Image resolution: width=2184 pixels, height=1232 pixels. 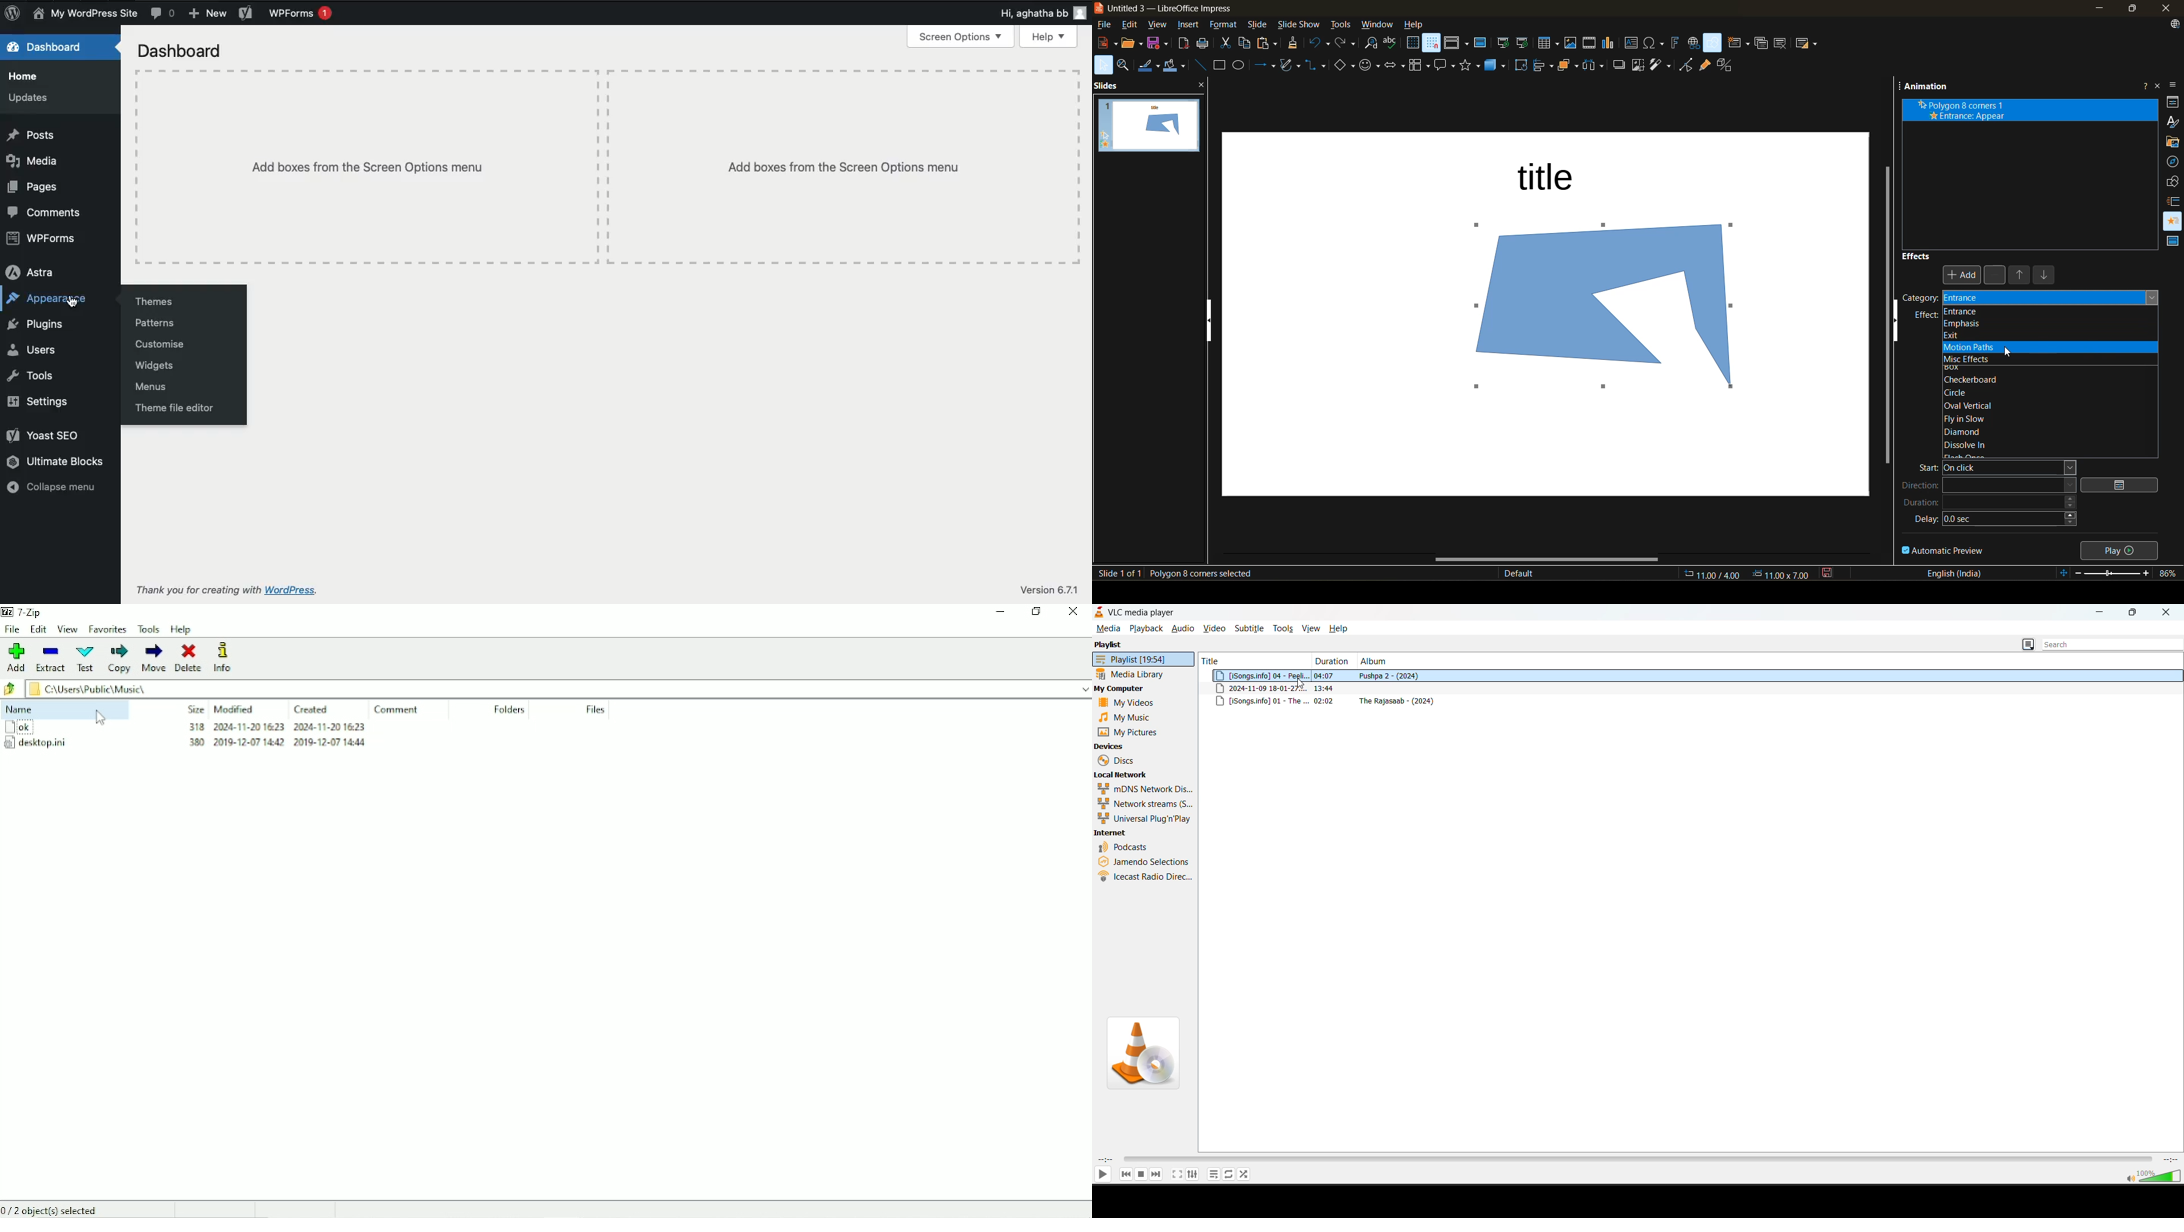 I want to click on random, so click(x=1245, y=1175).